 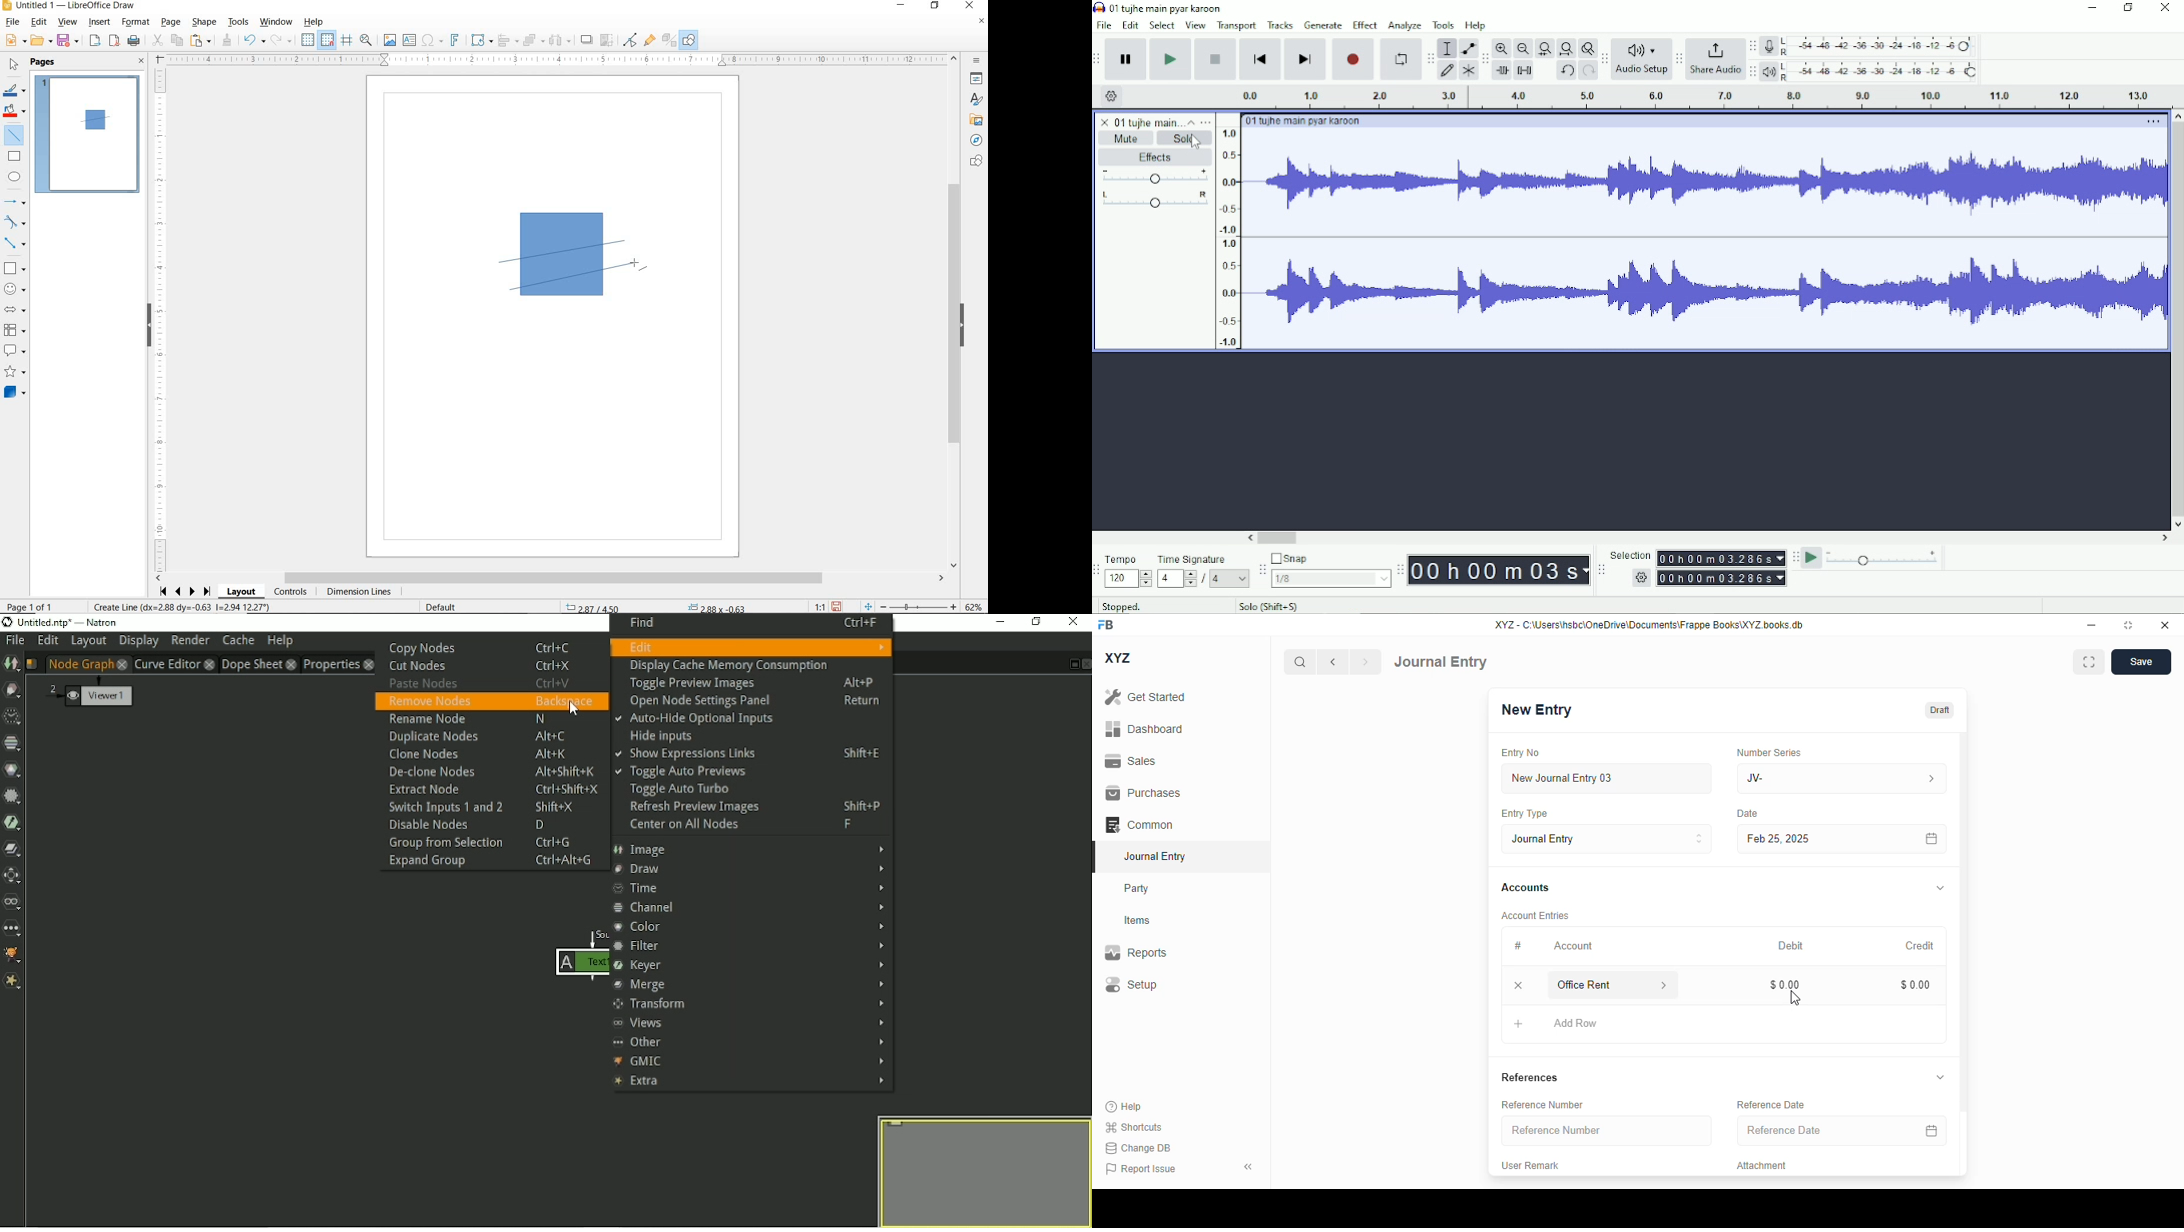 I want to click on View, so click(x=1196, y=24).